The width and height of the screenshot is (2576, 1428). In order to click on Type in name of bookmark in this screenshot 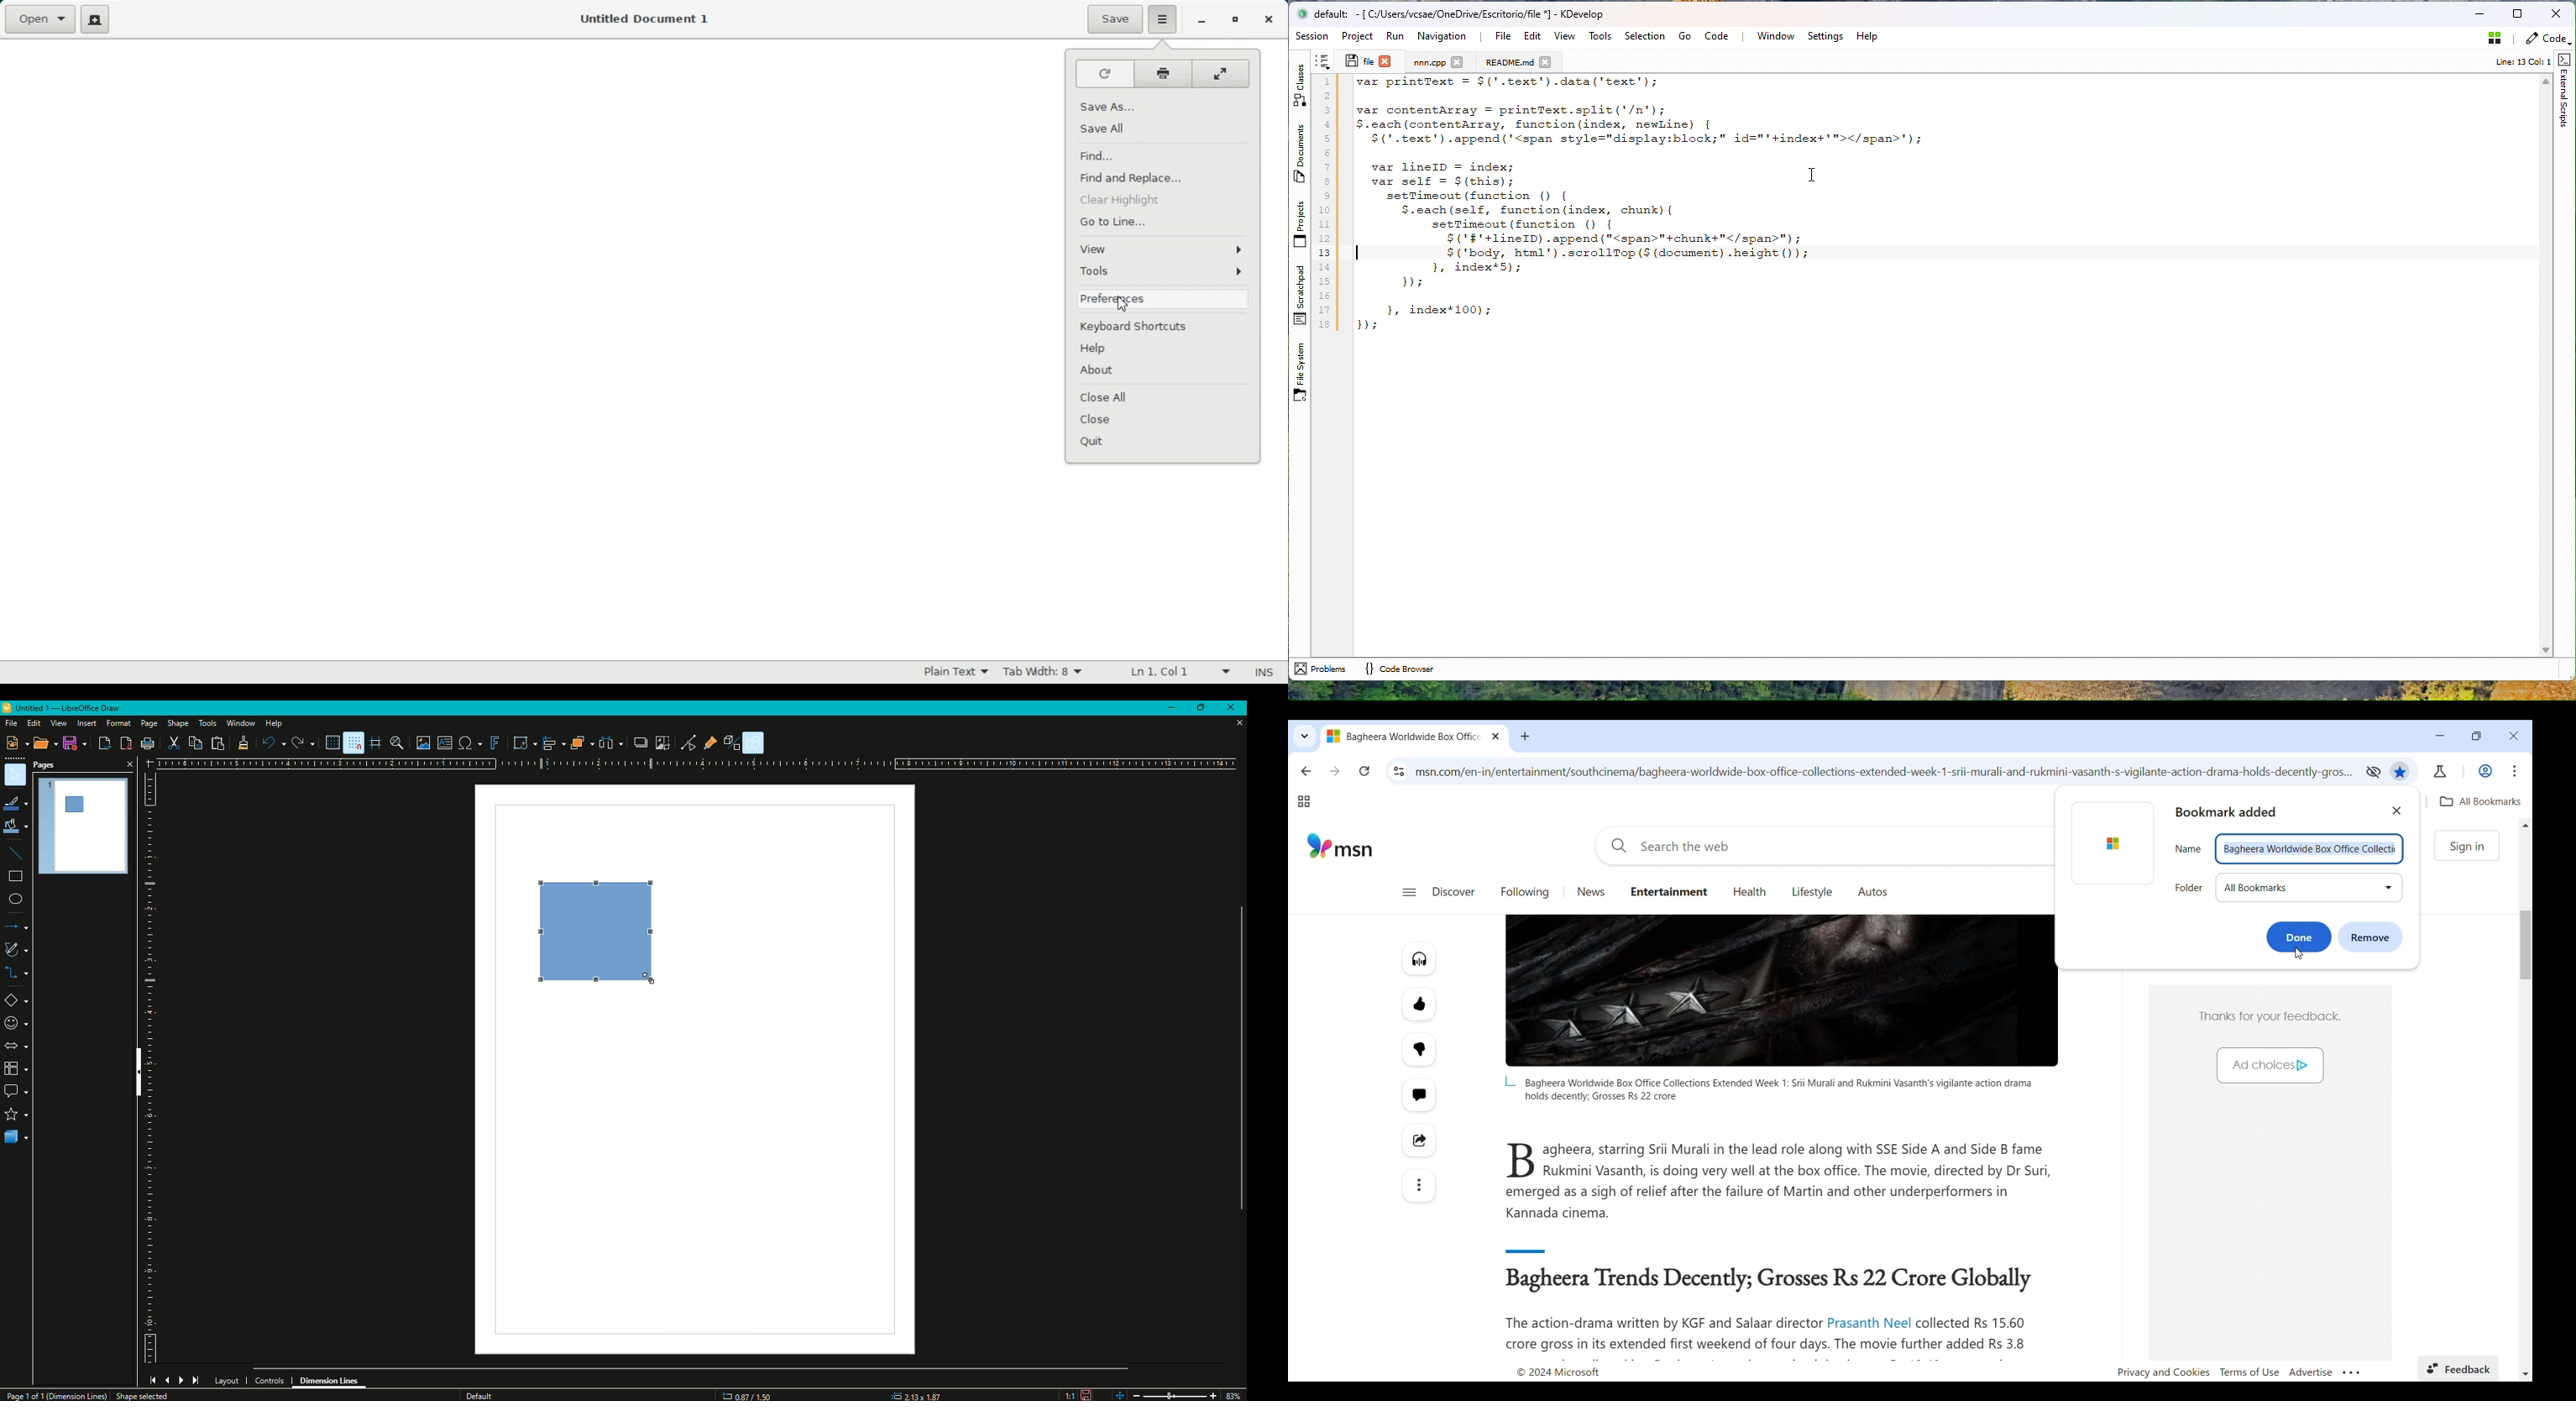, I will do `click(2311, 849)`.